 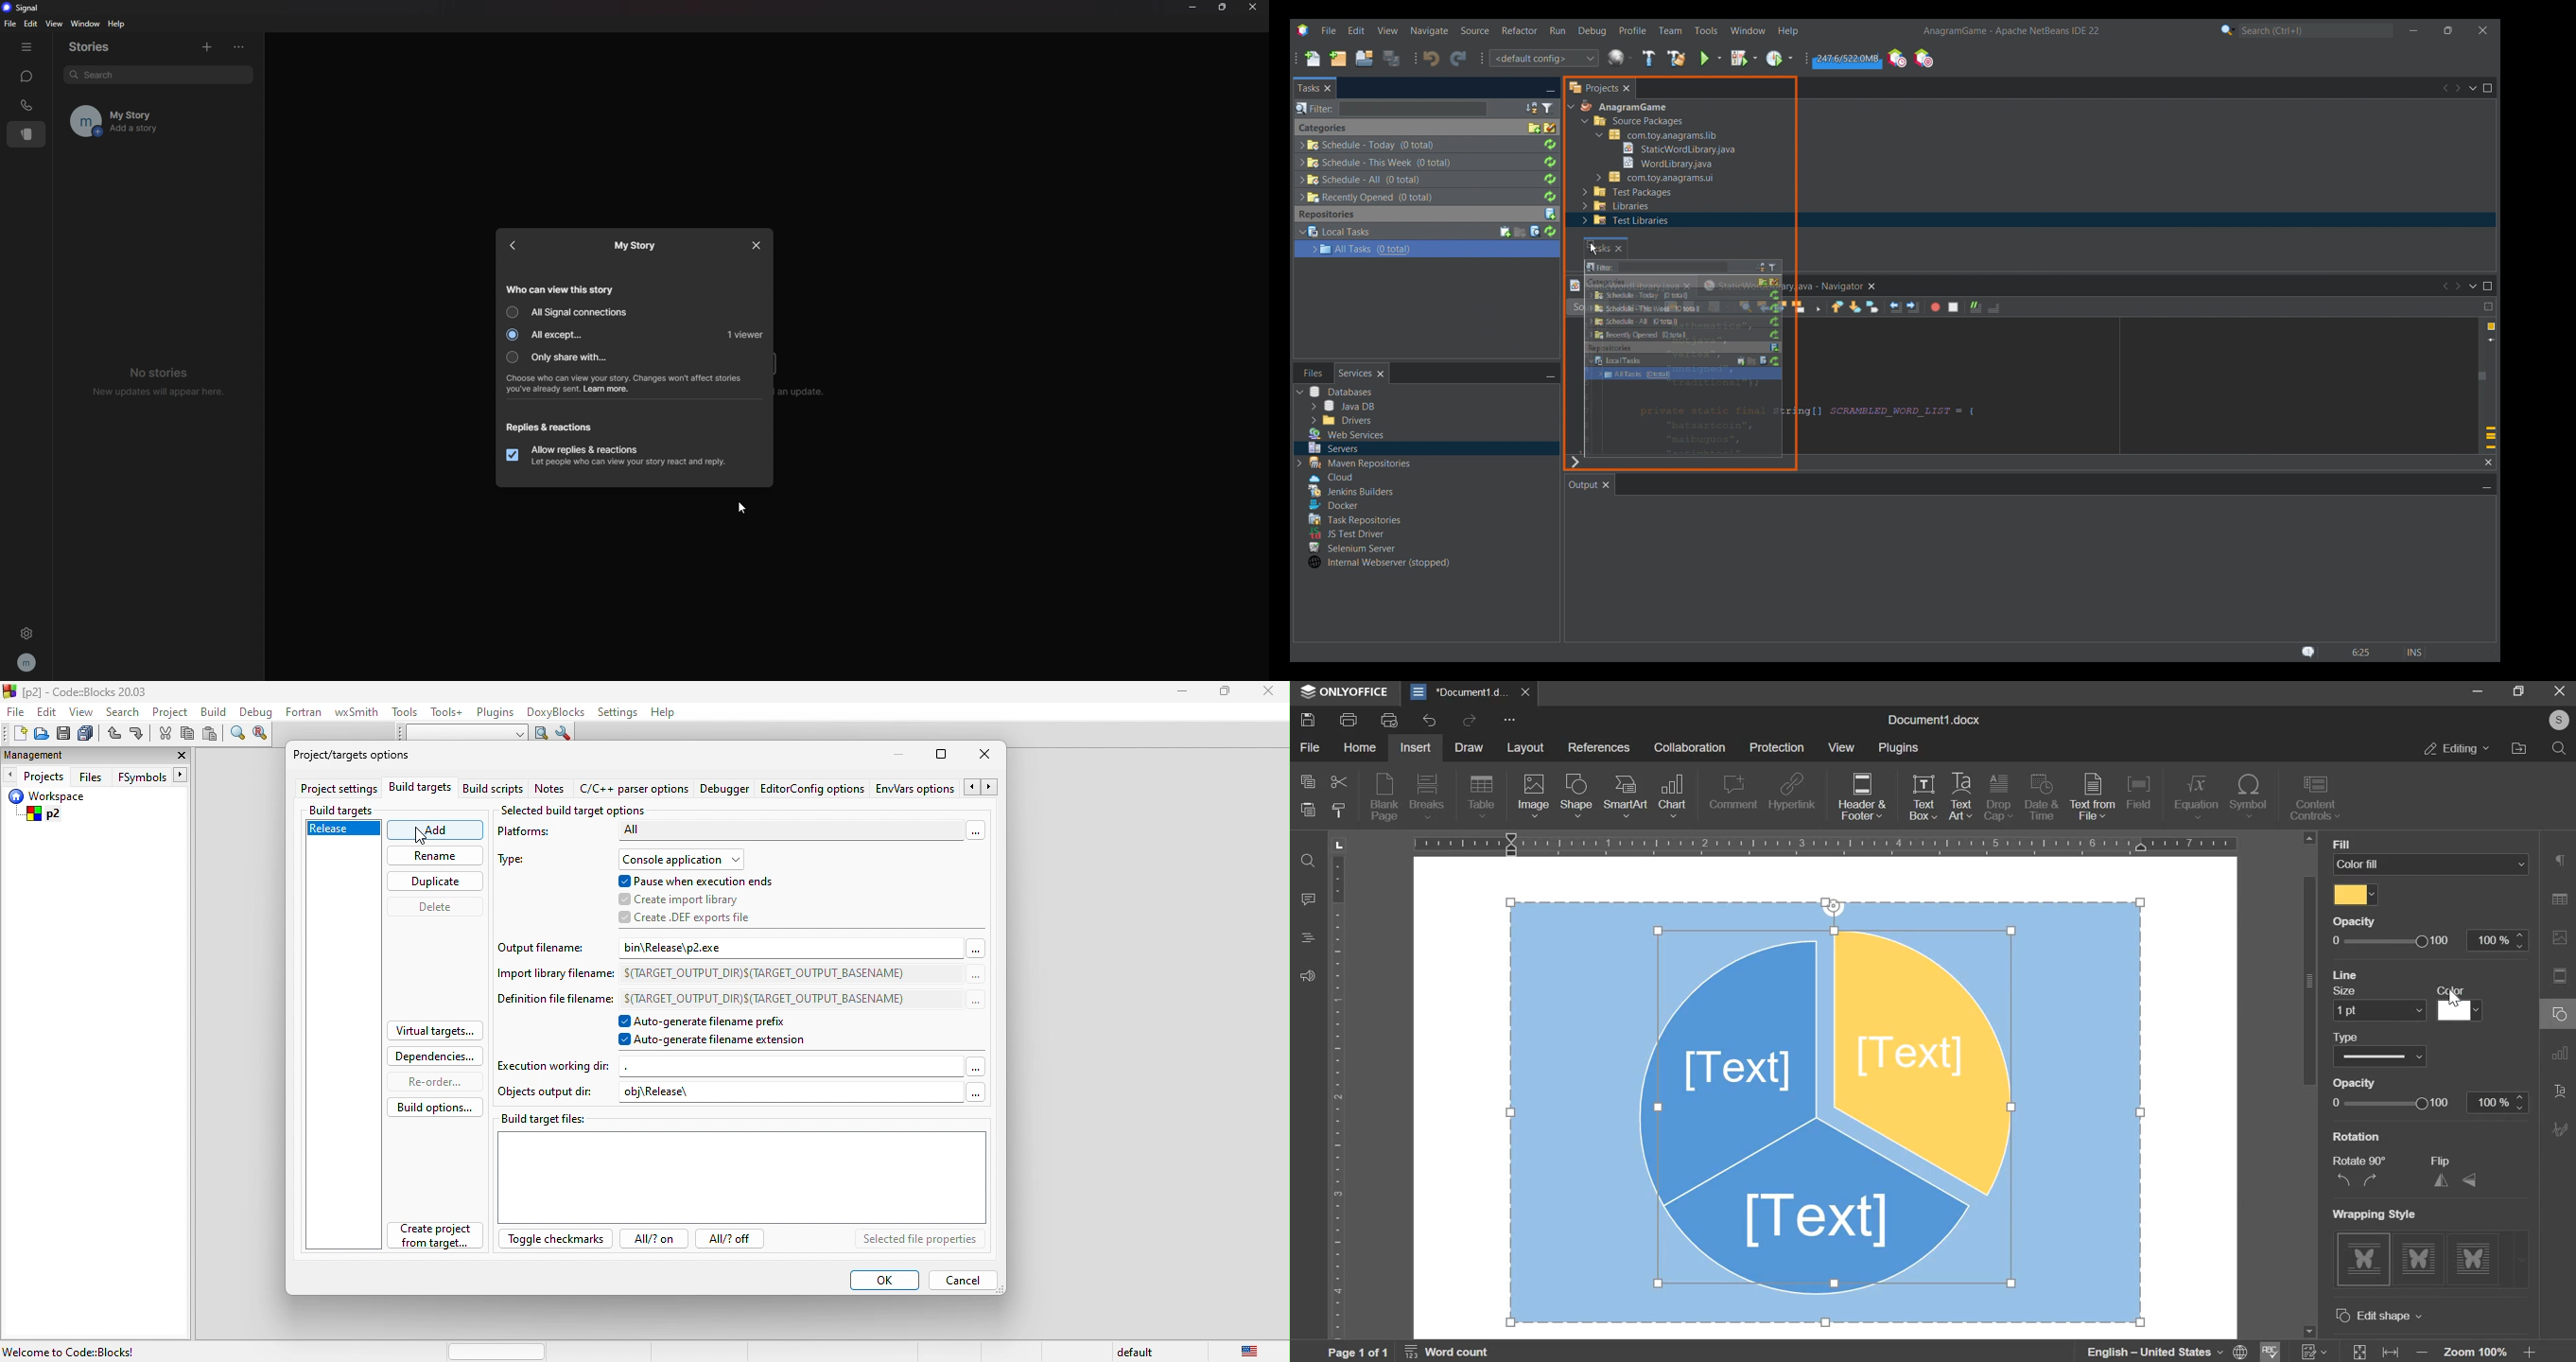 I want to click on minimize, so click(x=1182, y=693).